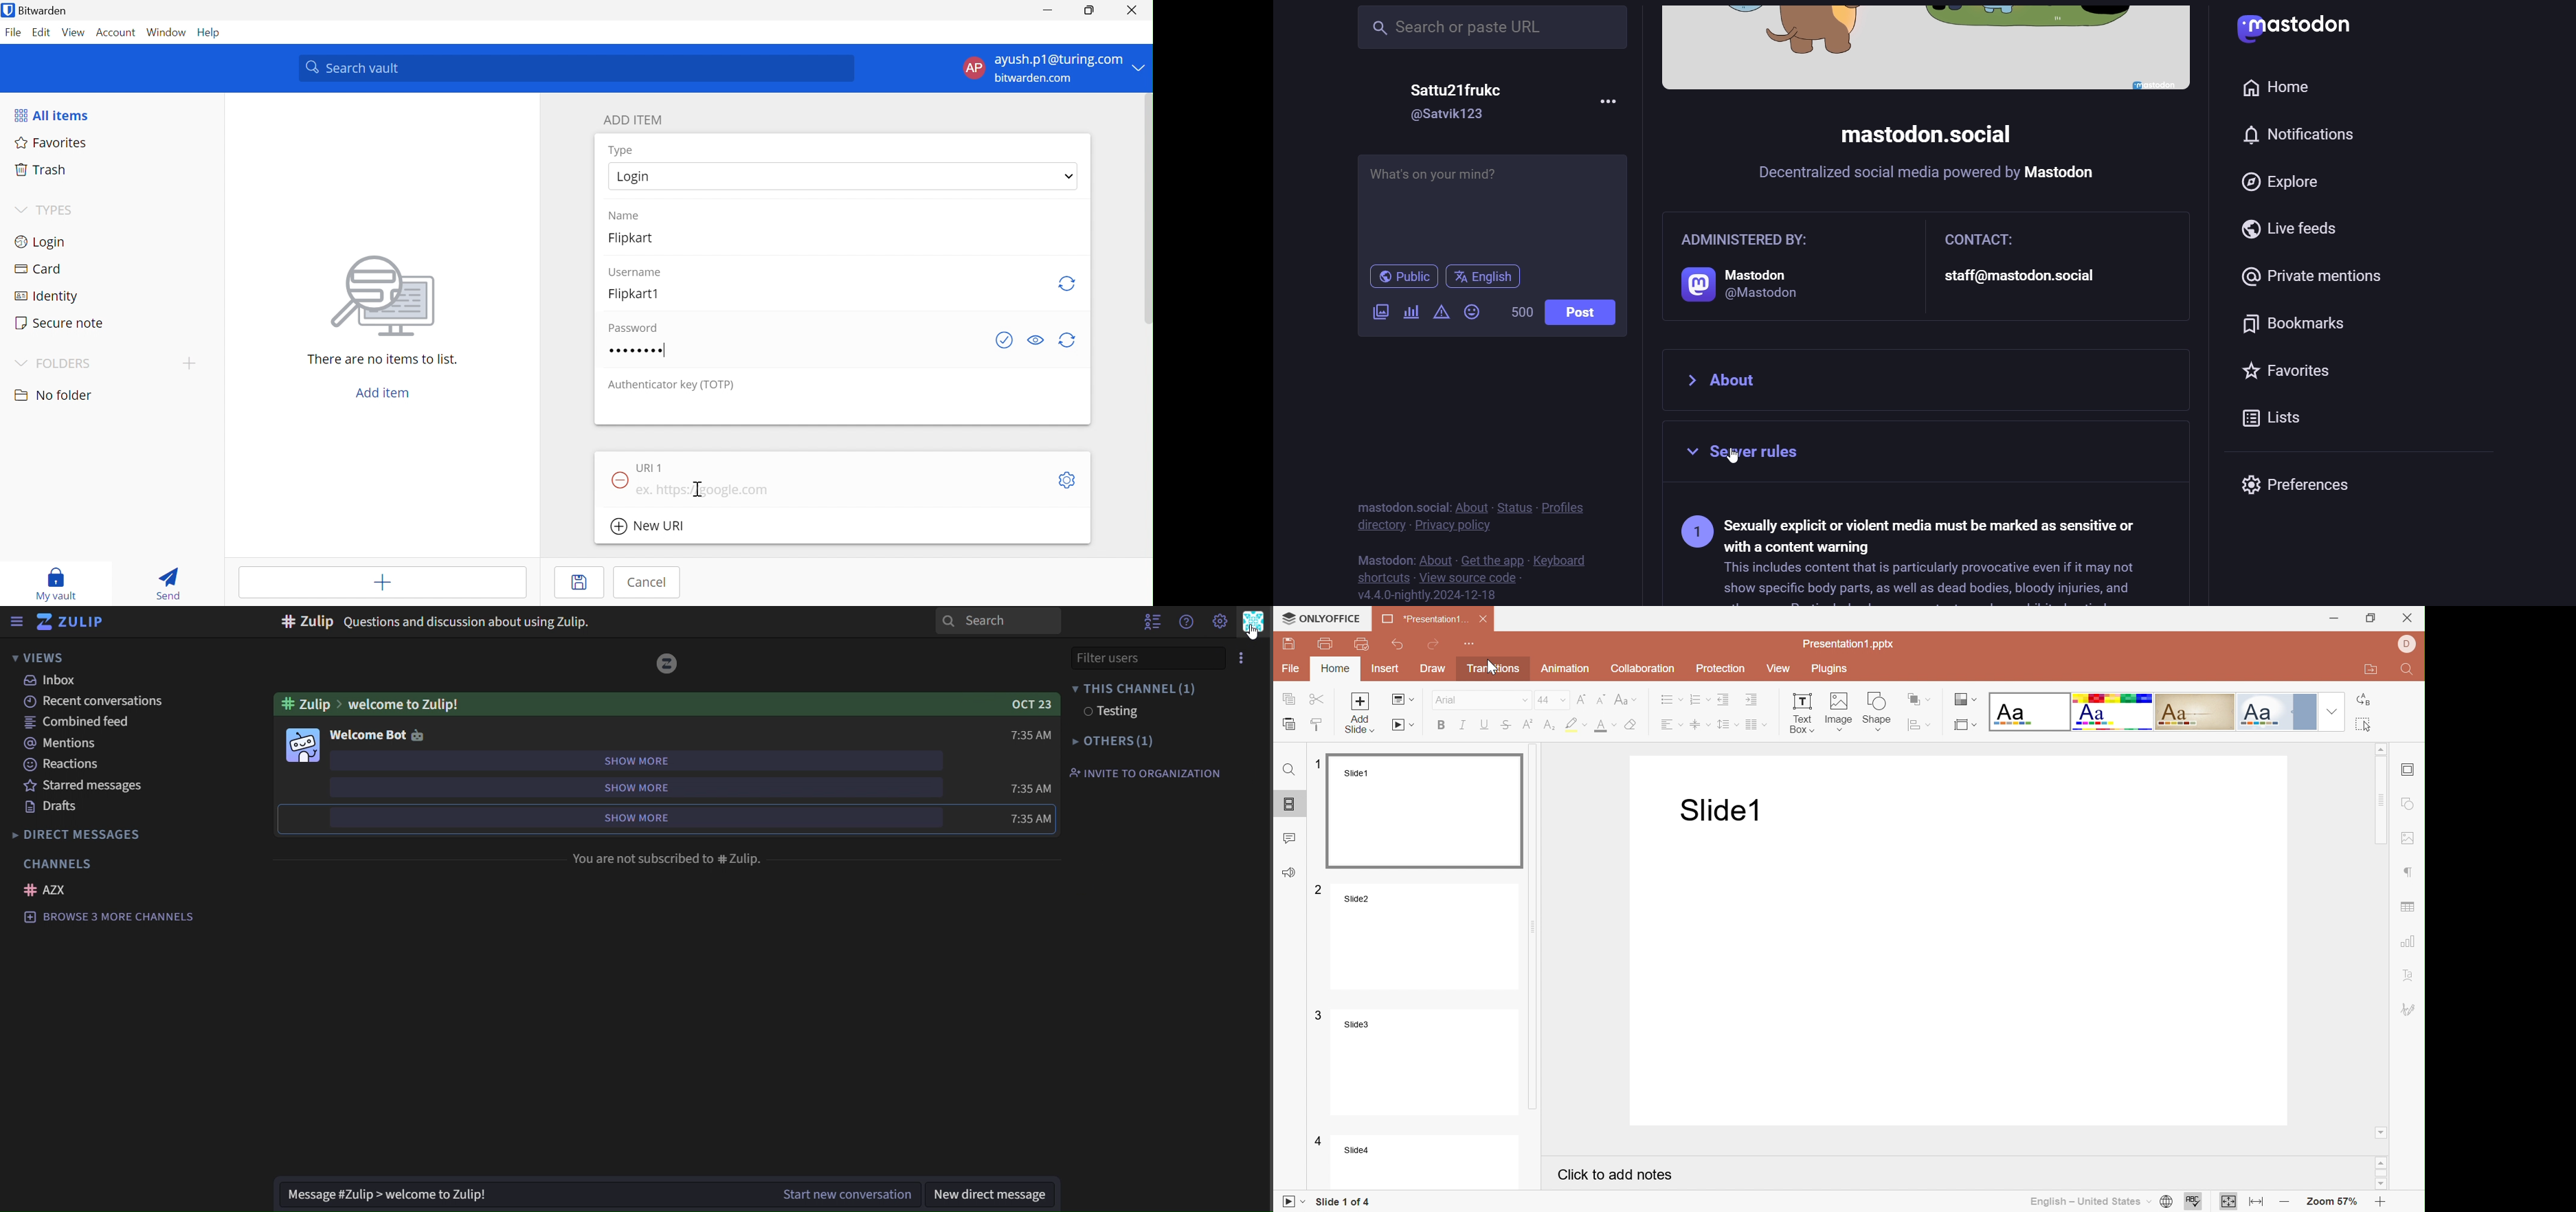 The image size is (2576, 1232). What do you see at coordinates (58, 583) in the screenshot?
I see `My vault` at bounding box center [58, 583].